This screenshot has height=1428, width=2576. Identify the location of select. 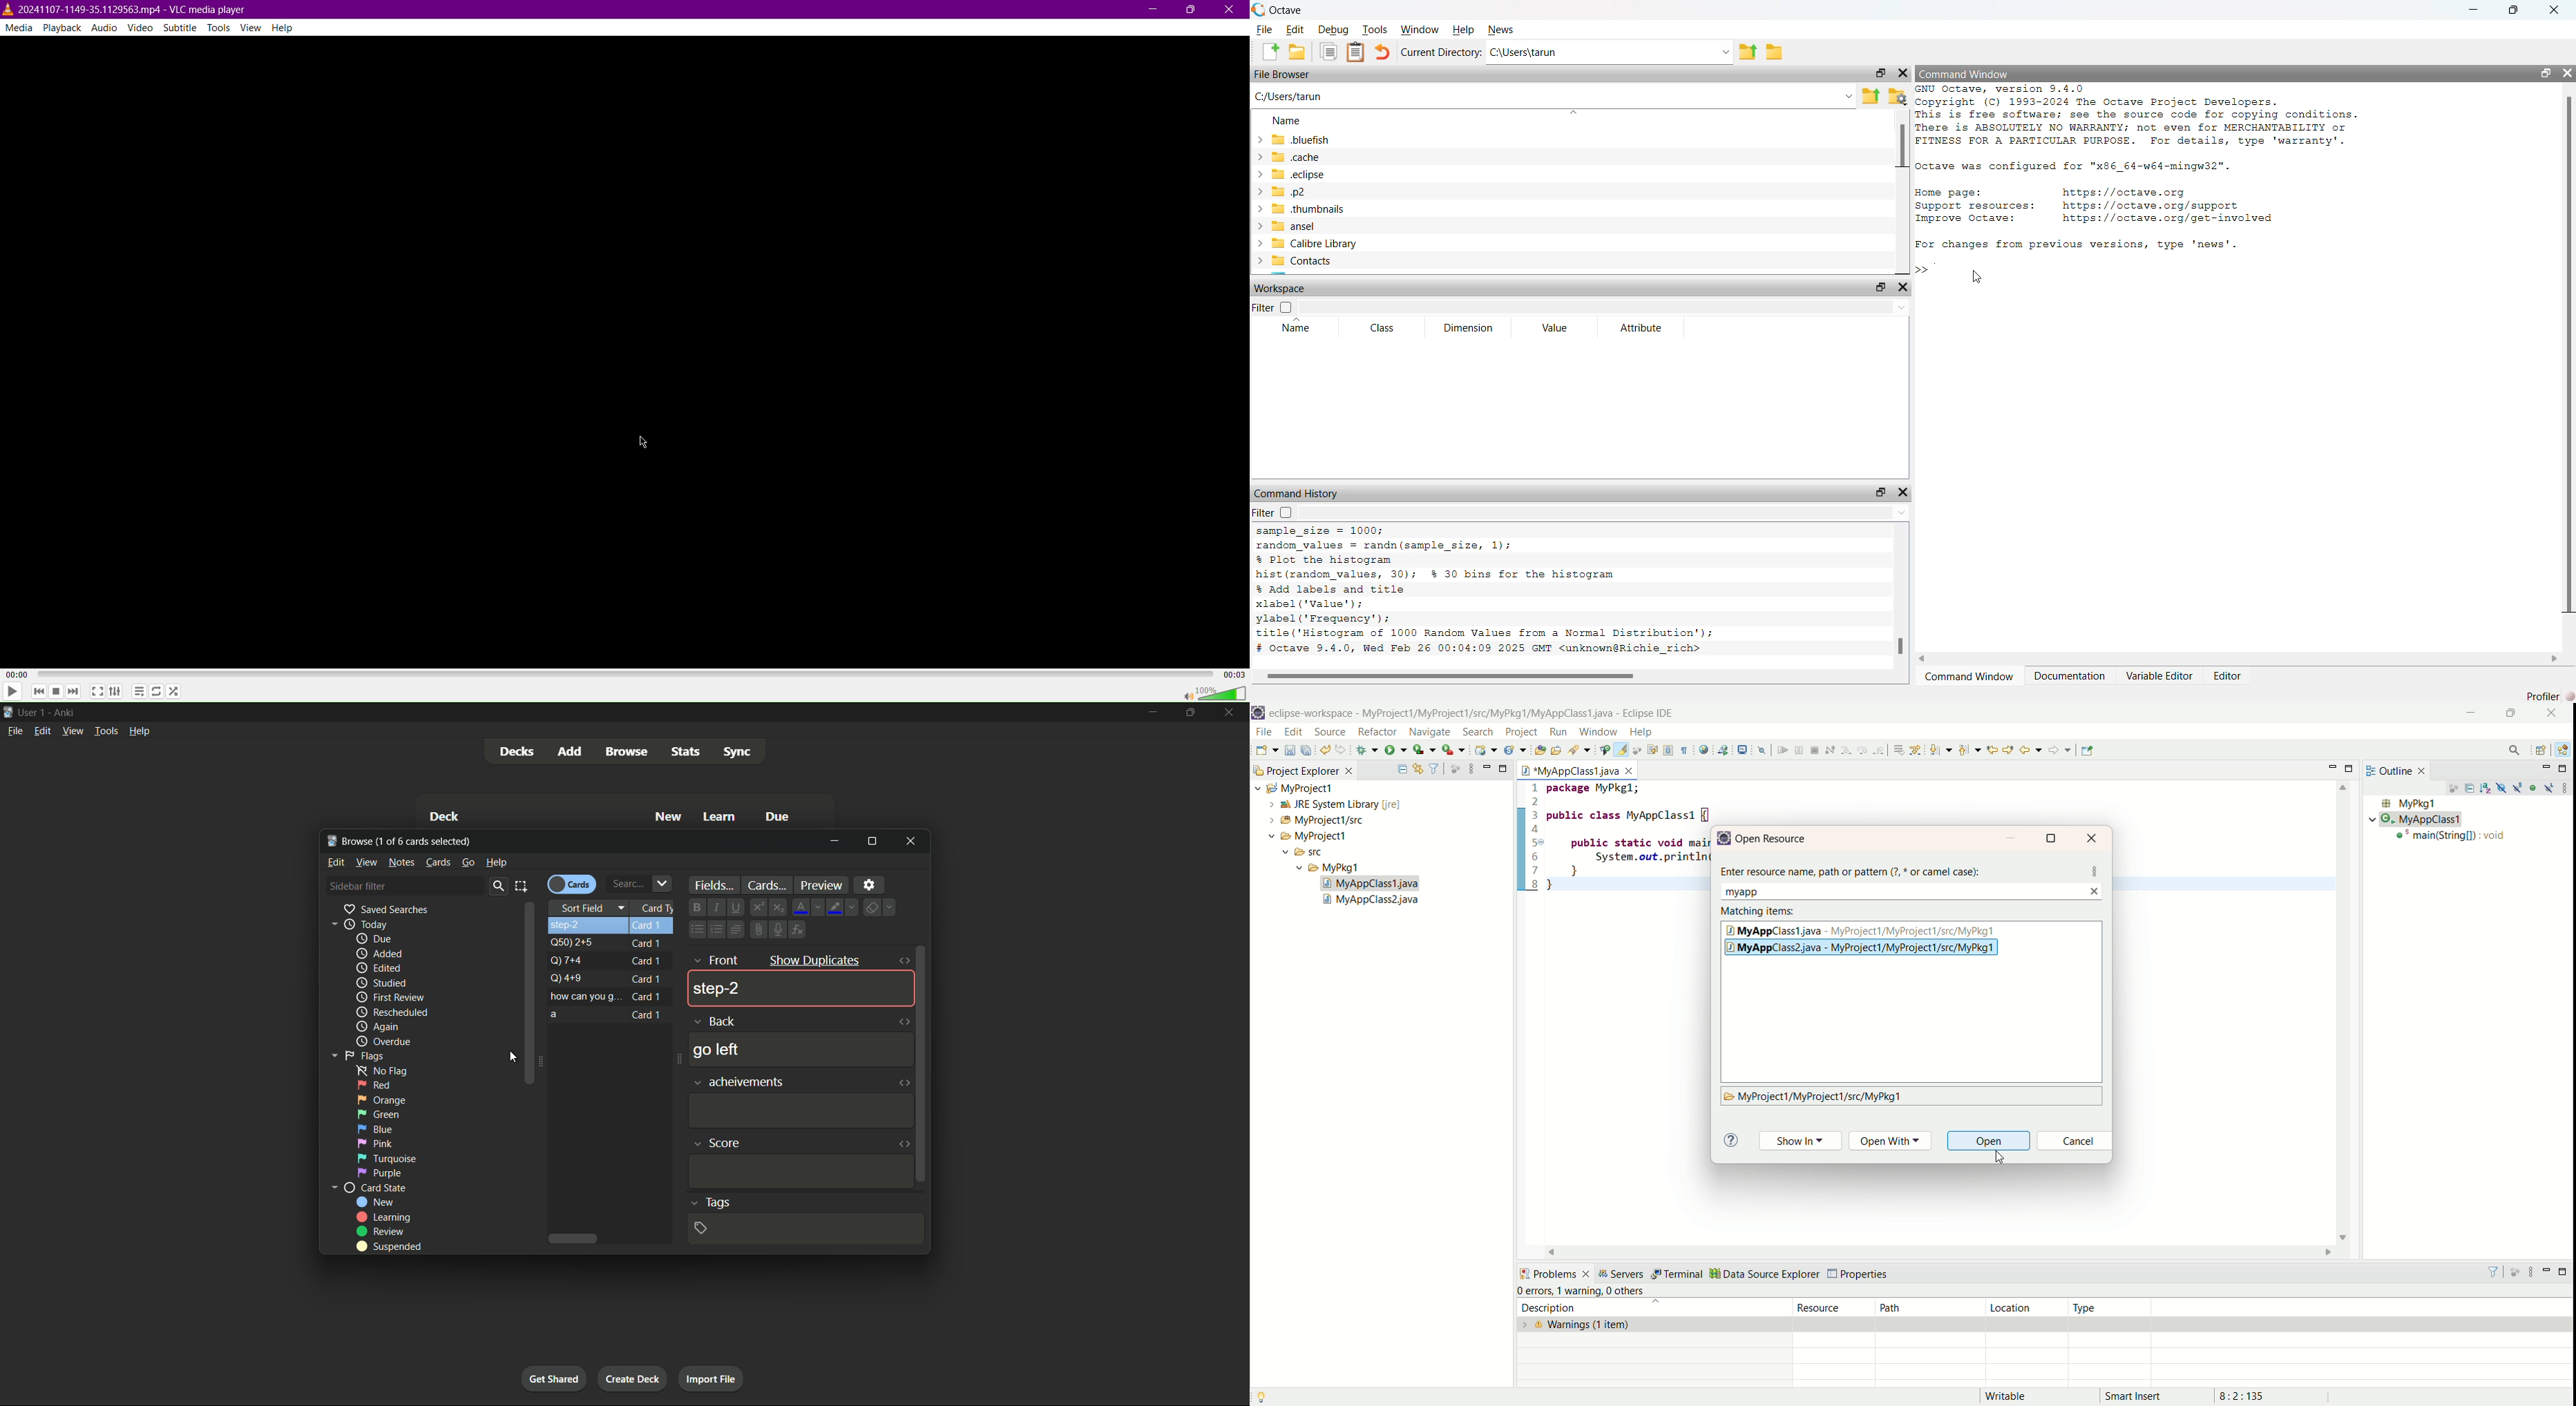
(522, 886).